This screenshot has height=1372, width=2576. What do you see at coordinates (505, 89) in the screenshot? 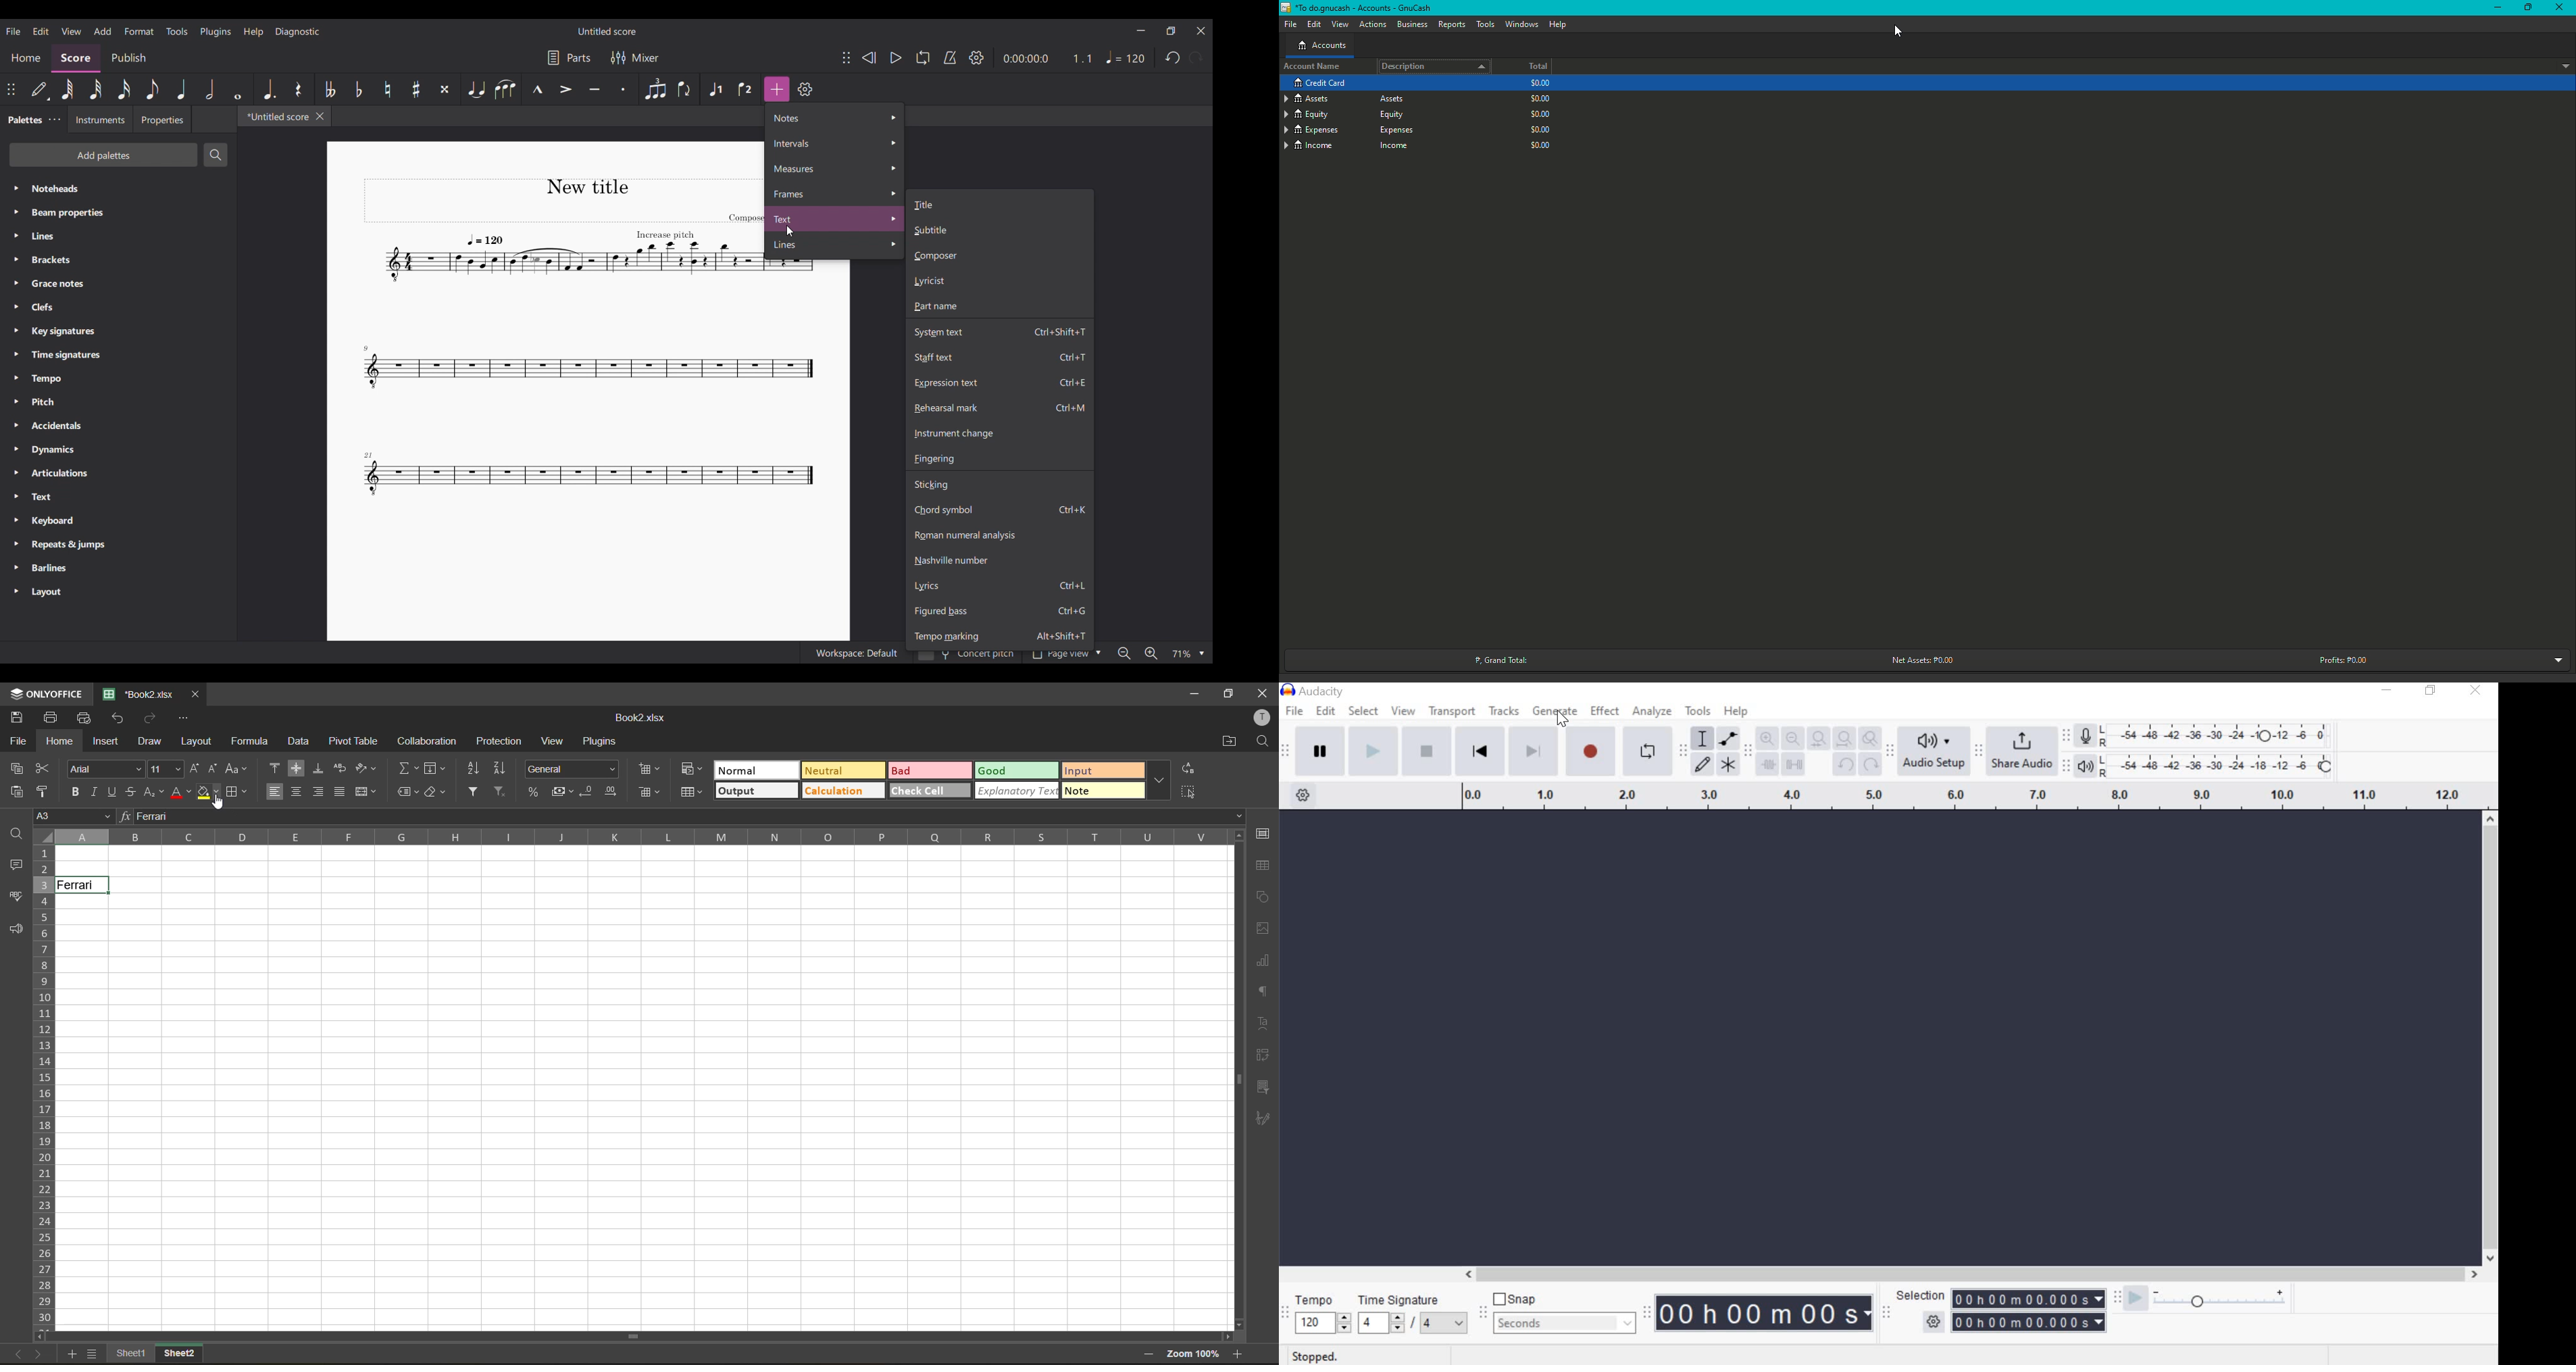
I see `Slur` at bounding box center [505, 89].